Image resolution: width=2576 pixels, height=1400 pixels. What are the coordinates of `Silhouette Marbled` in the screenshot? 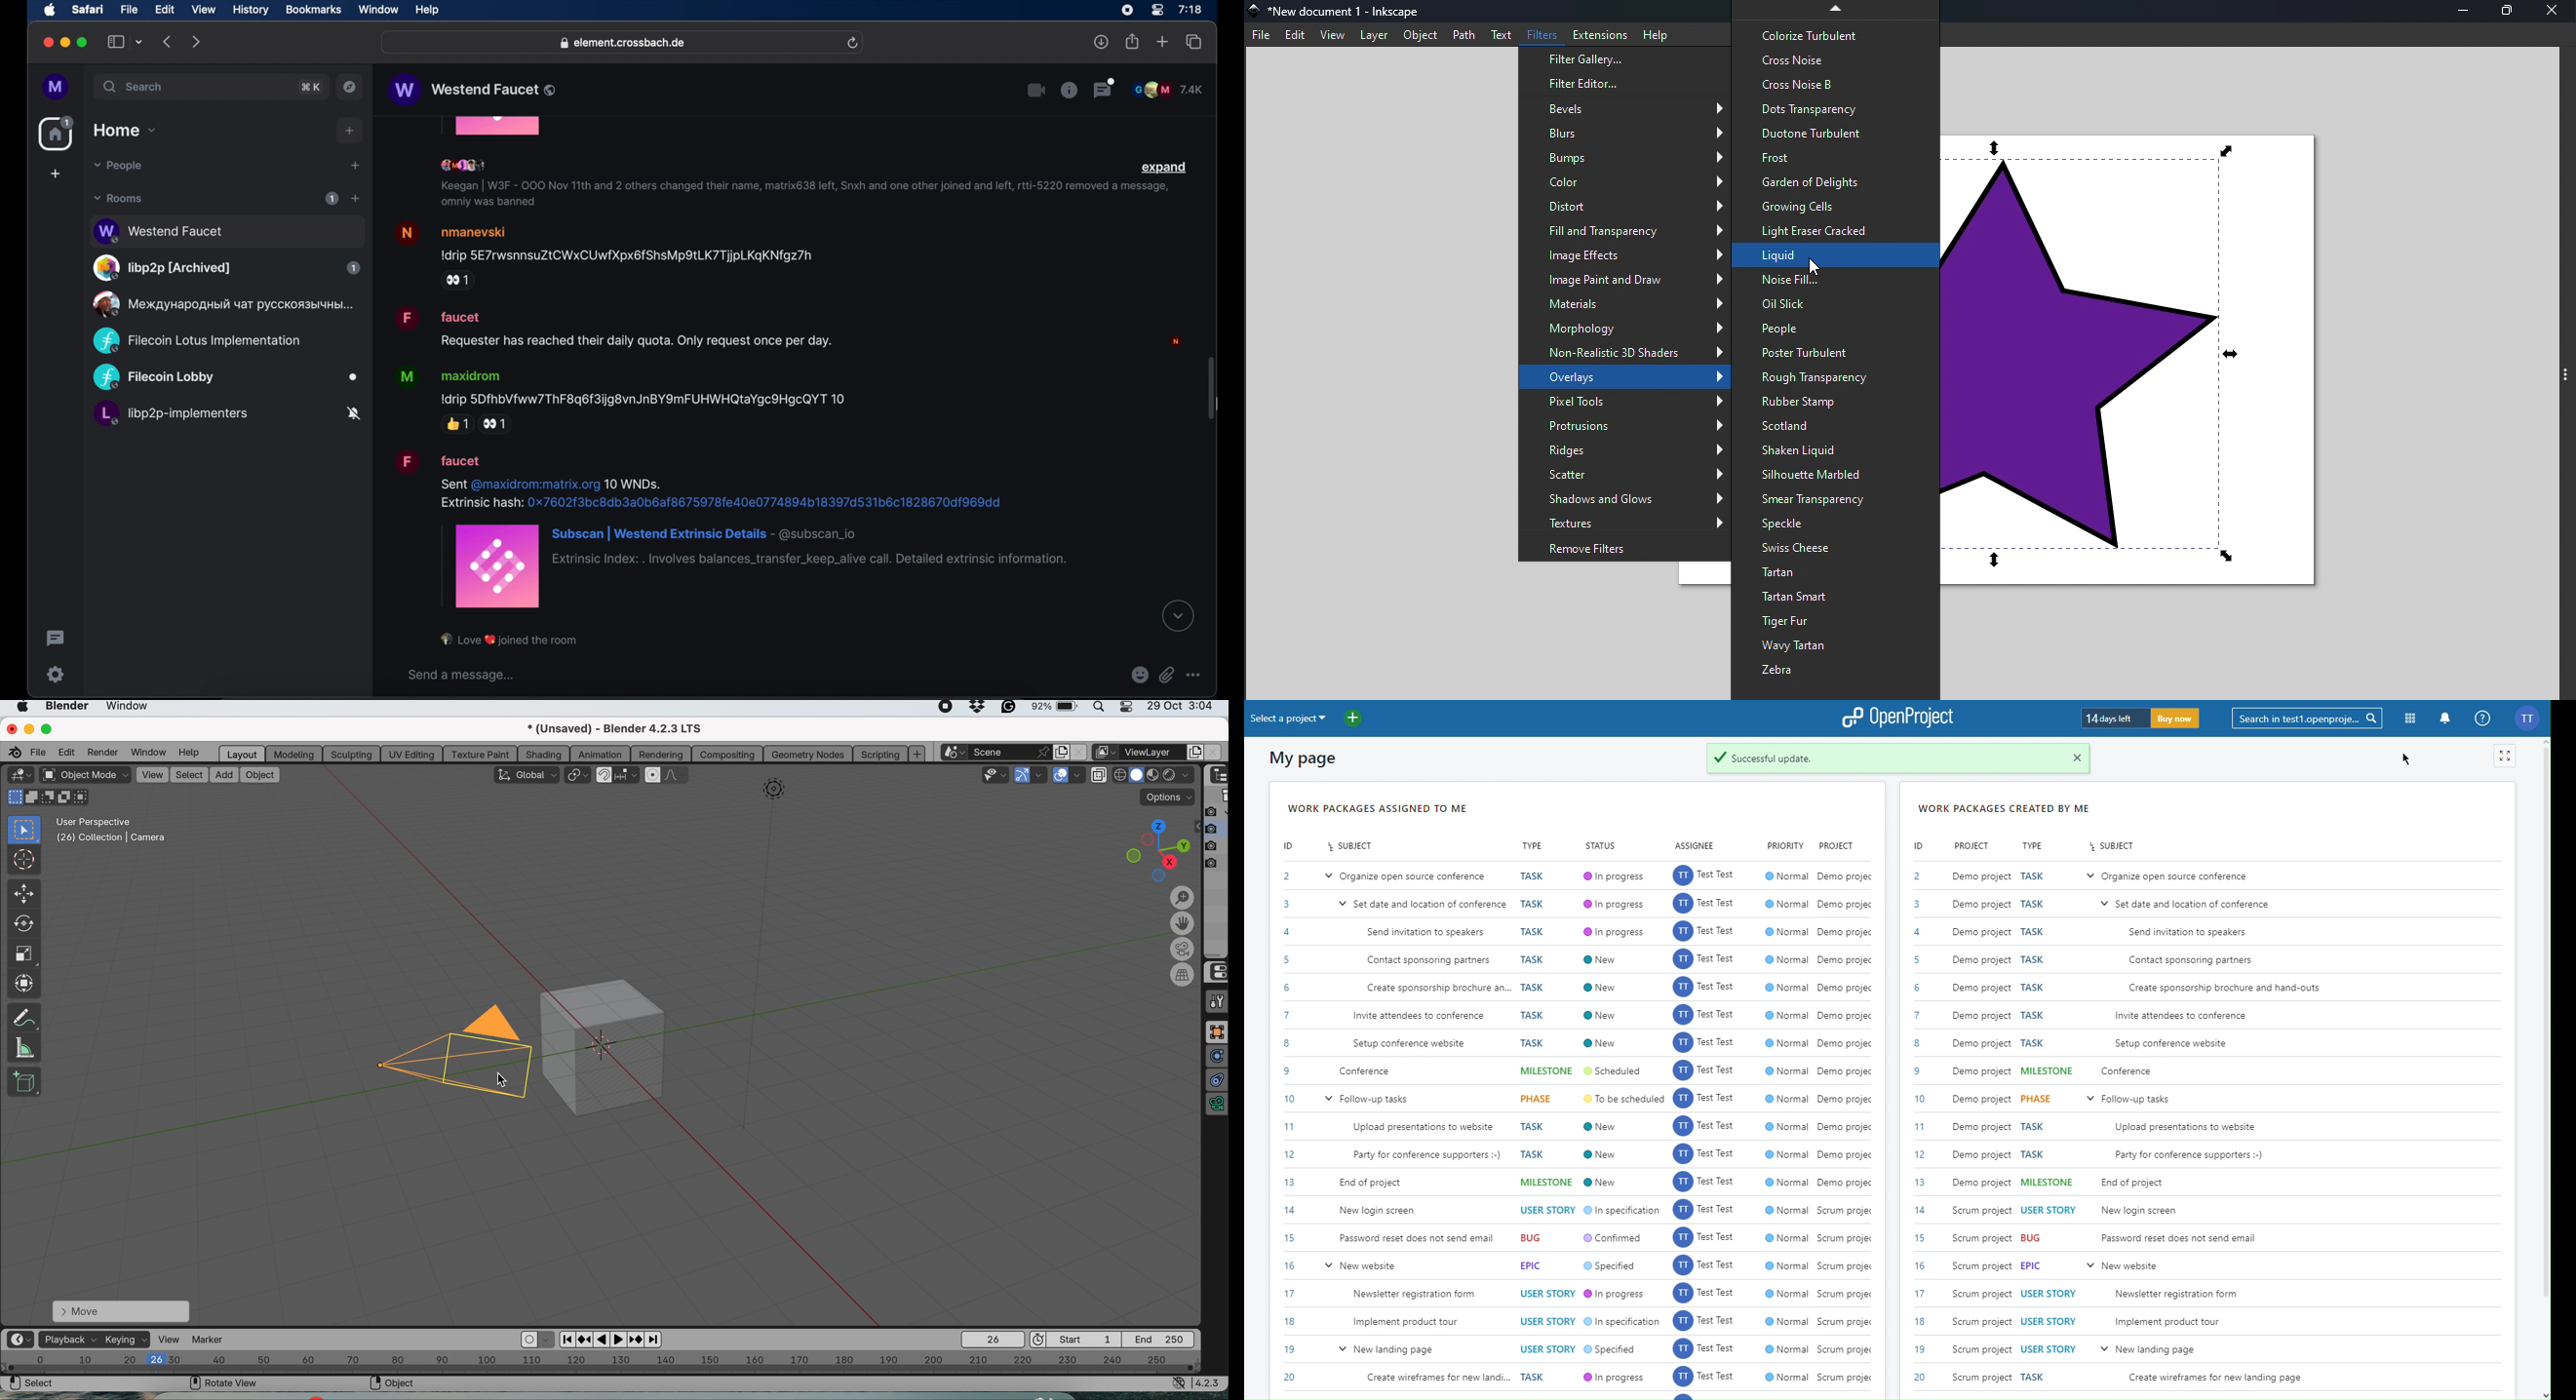 It's located at (1834, 473).